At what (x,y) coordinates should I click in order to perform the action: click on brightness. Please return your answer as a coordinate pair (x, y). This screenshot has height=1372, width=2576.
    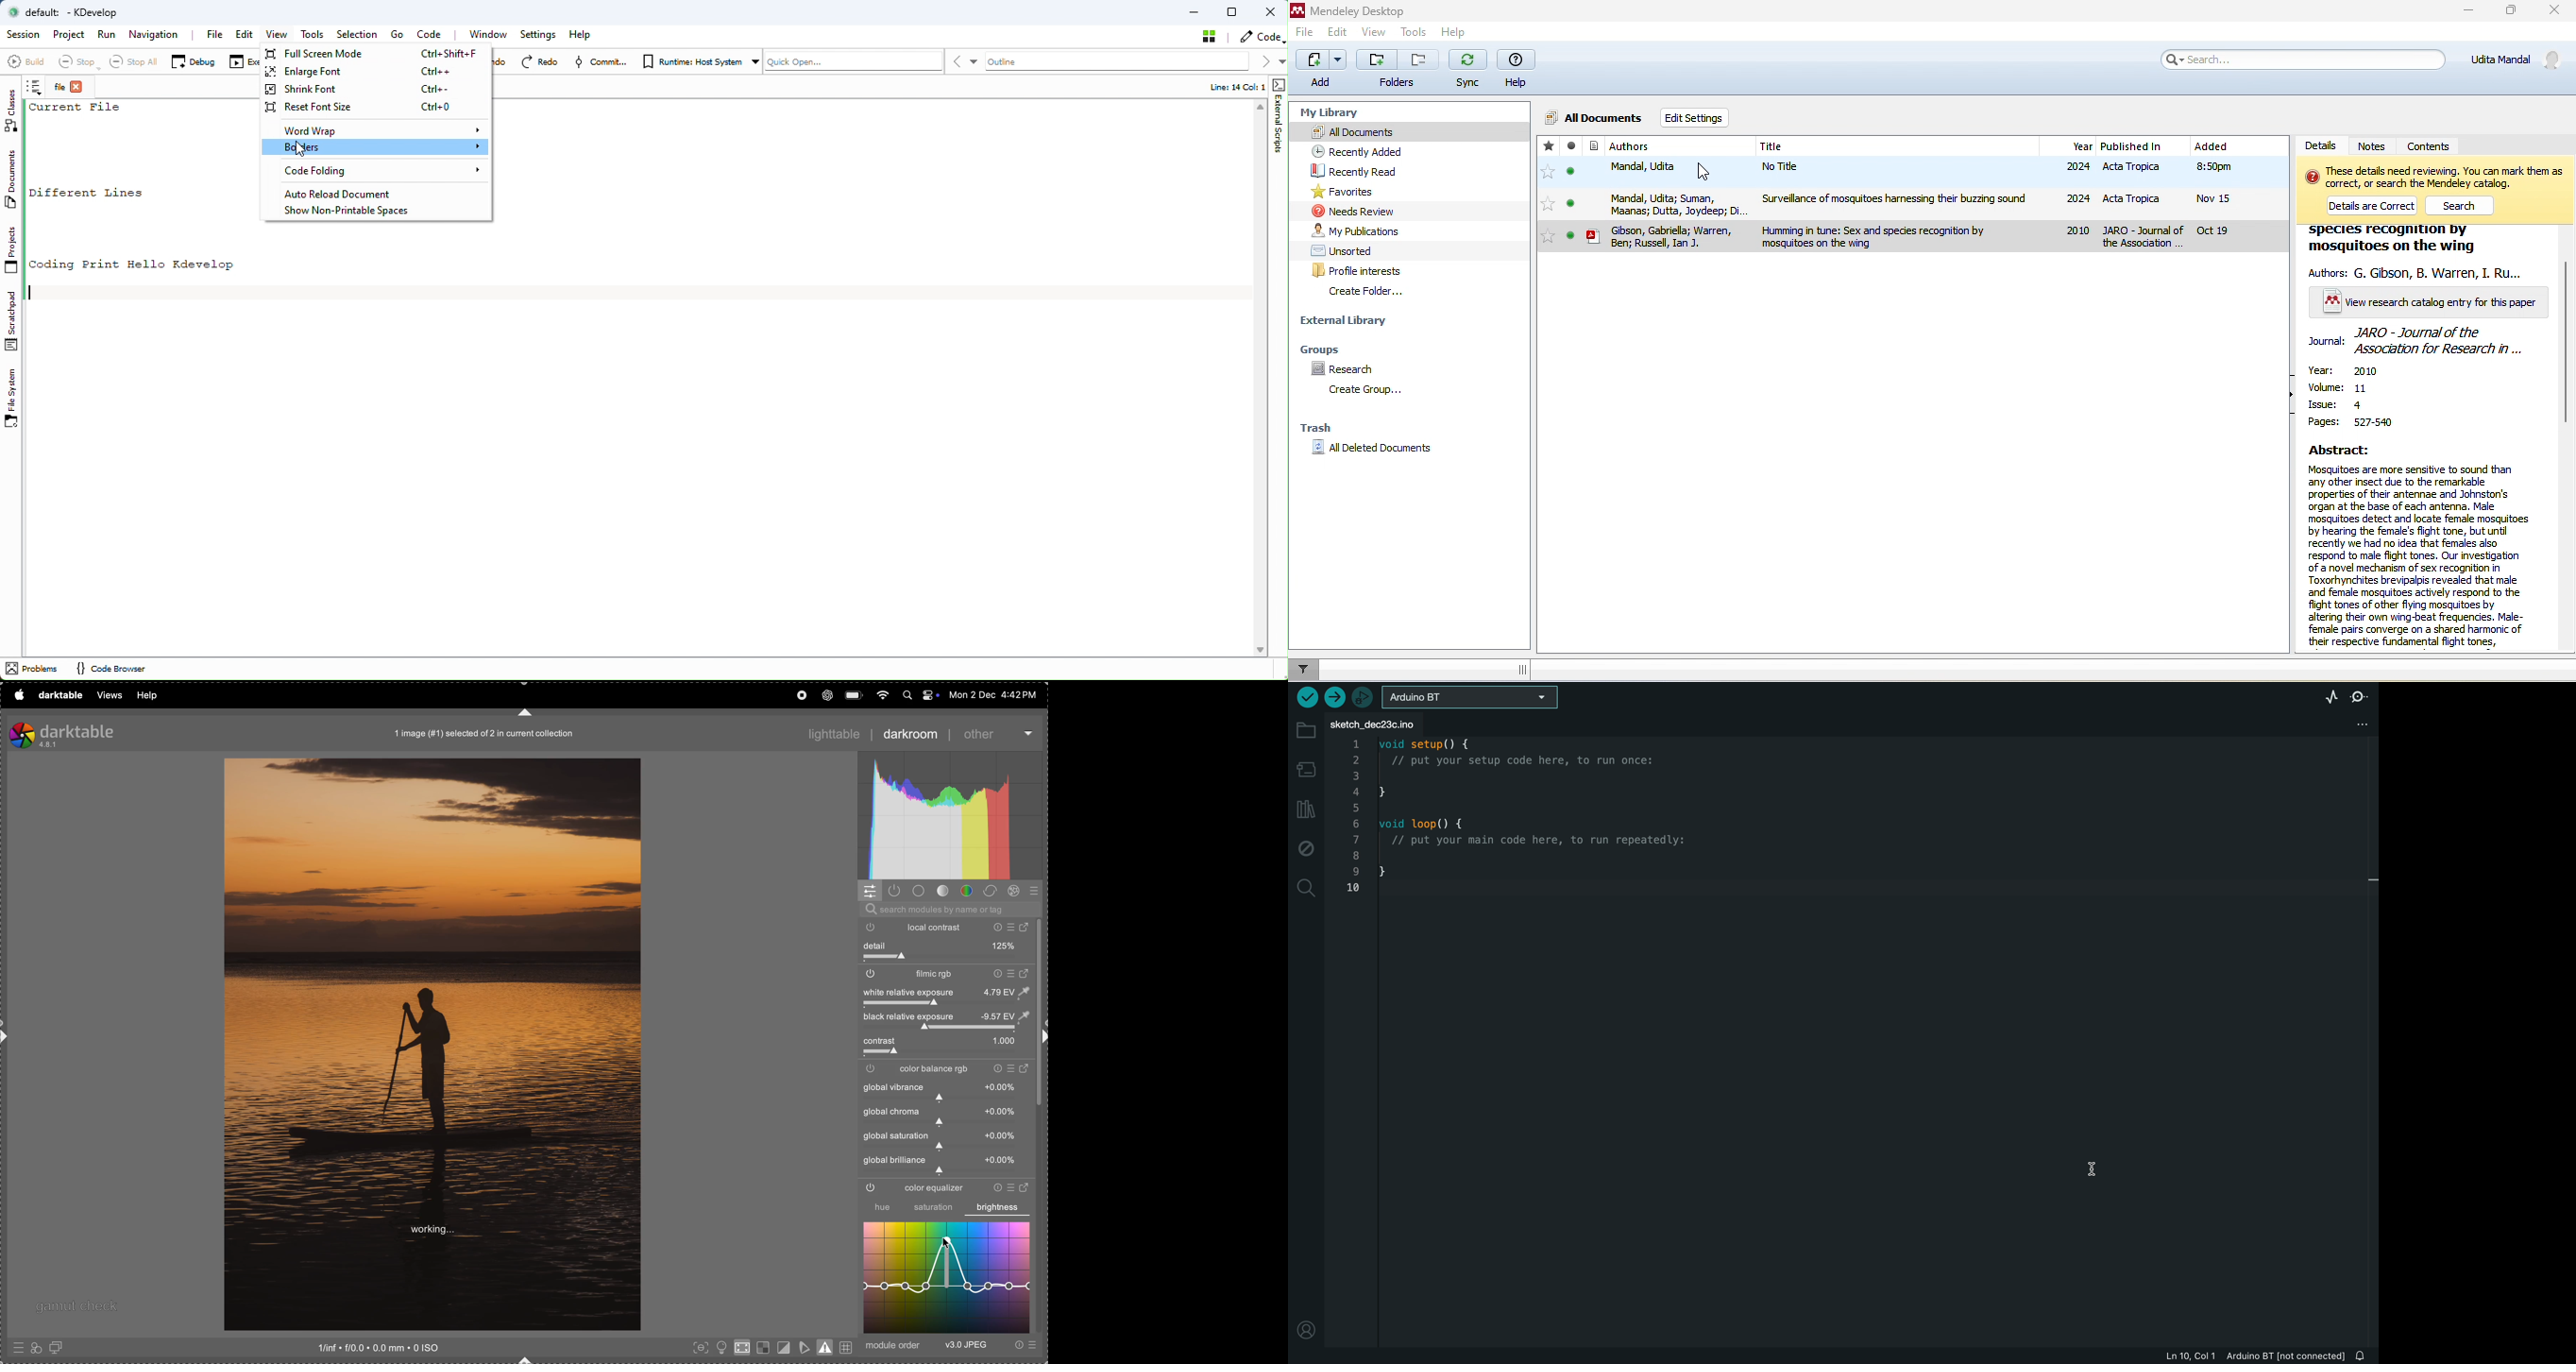
    Looking at the image, I should click on (998, 1207).